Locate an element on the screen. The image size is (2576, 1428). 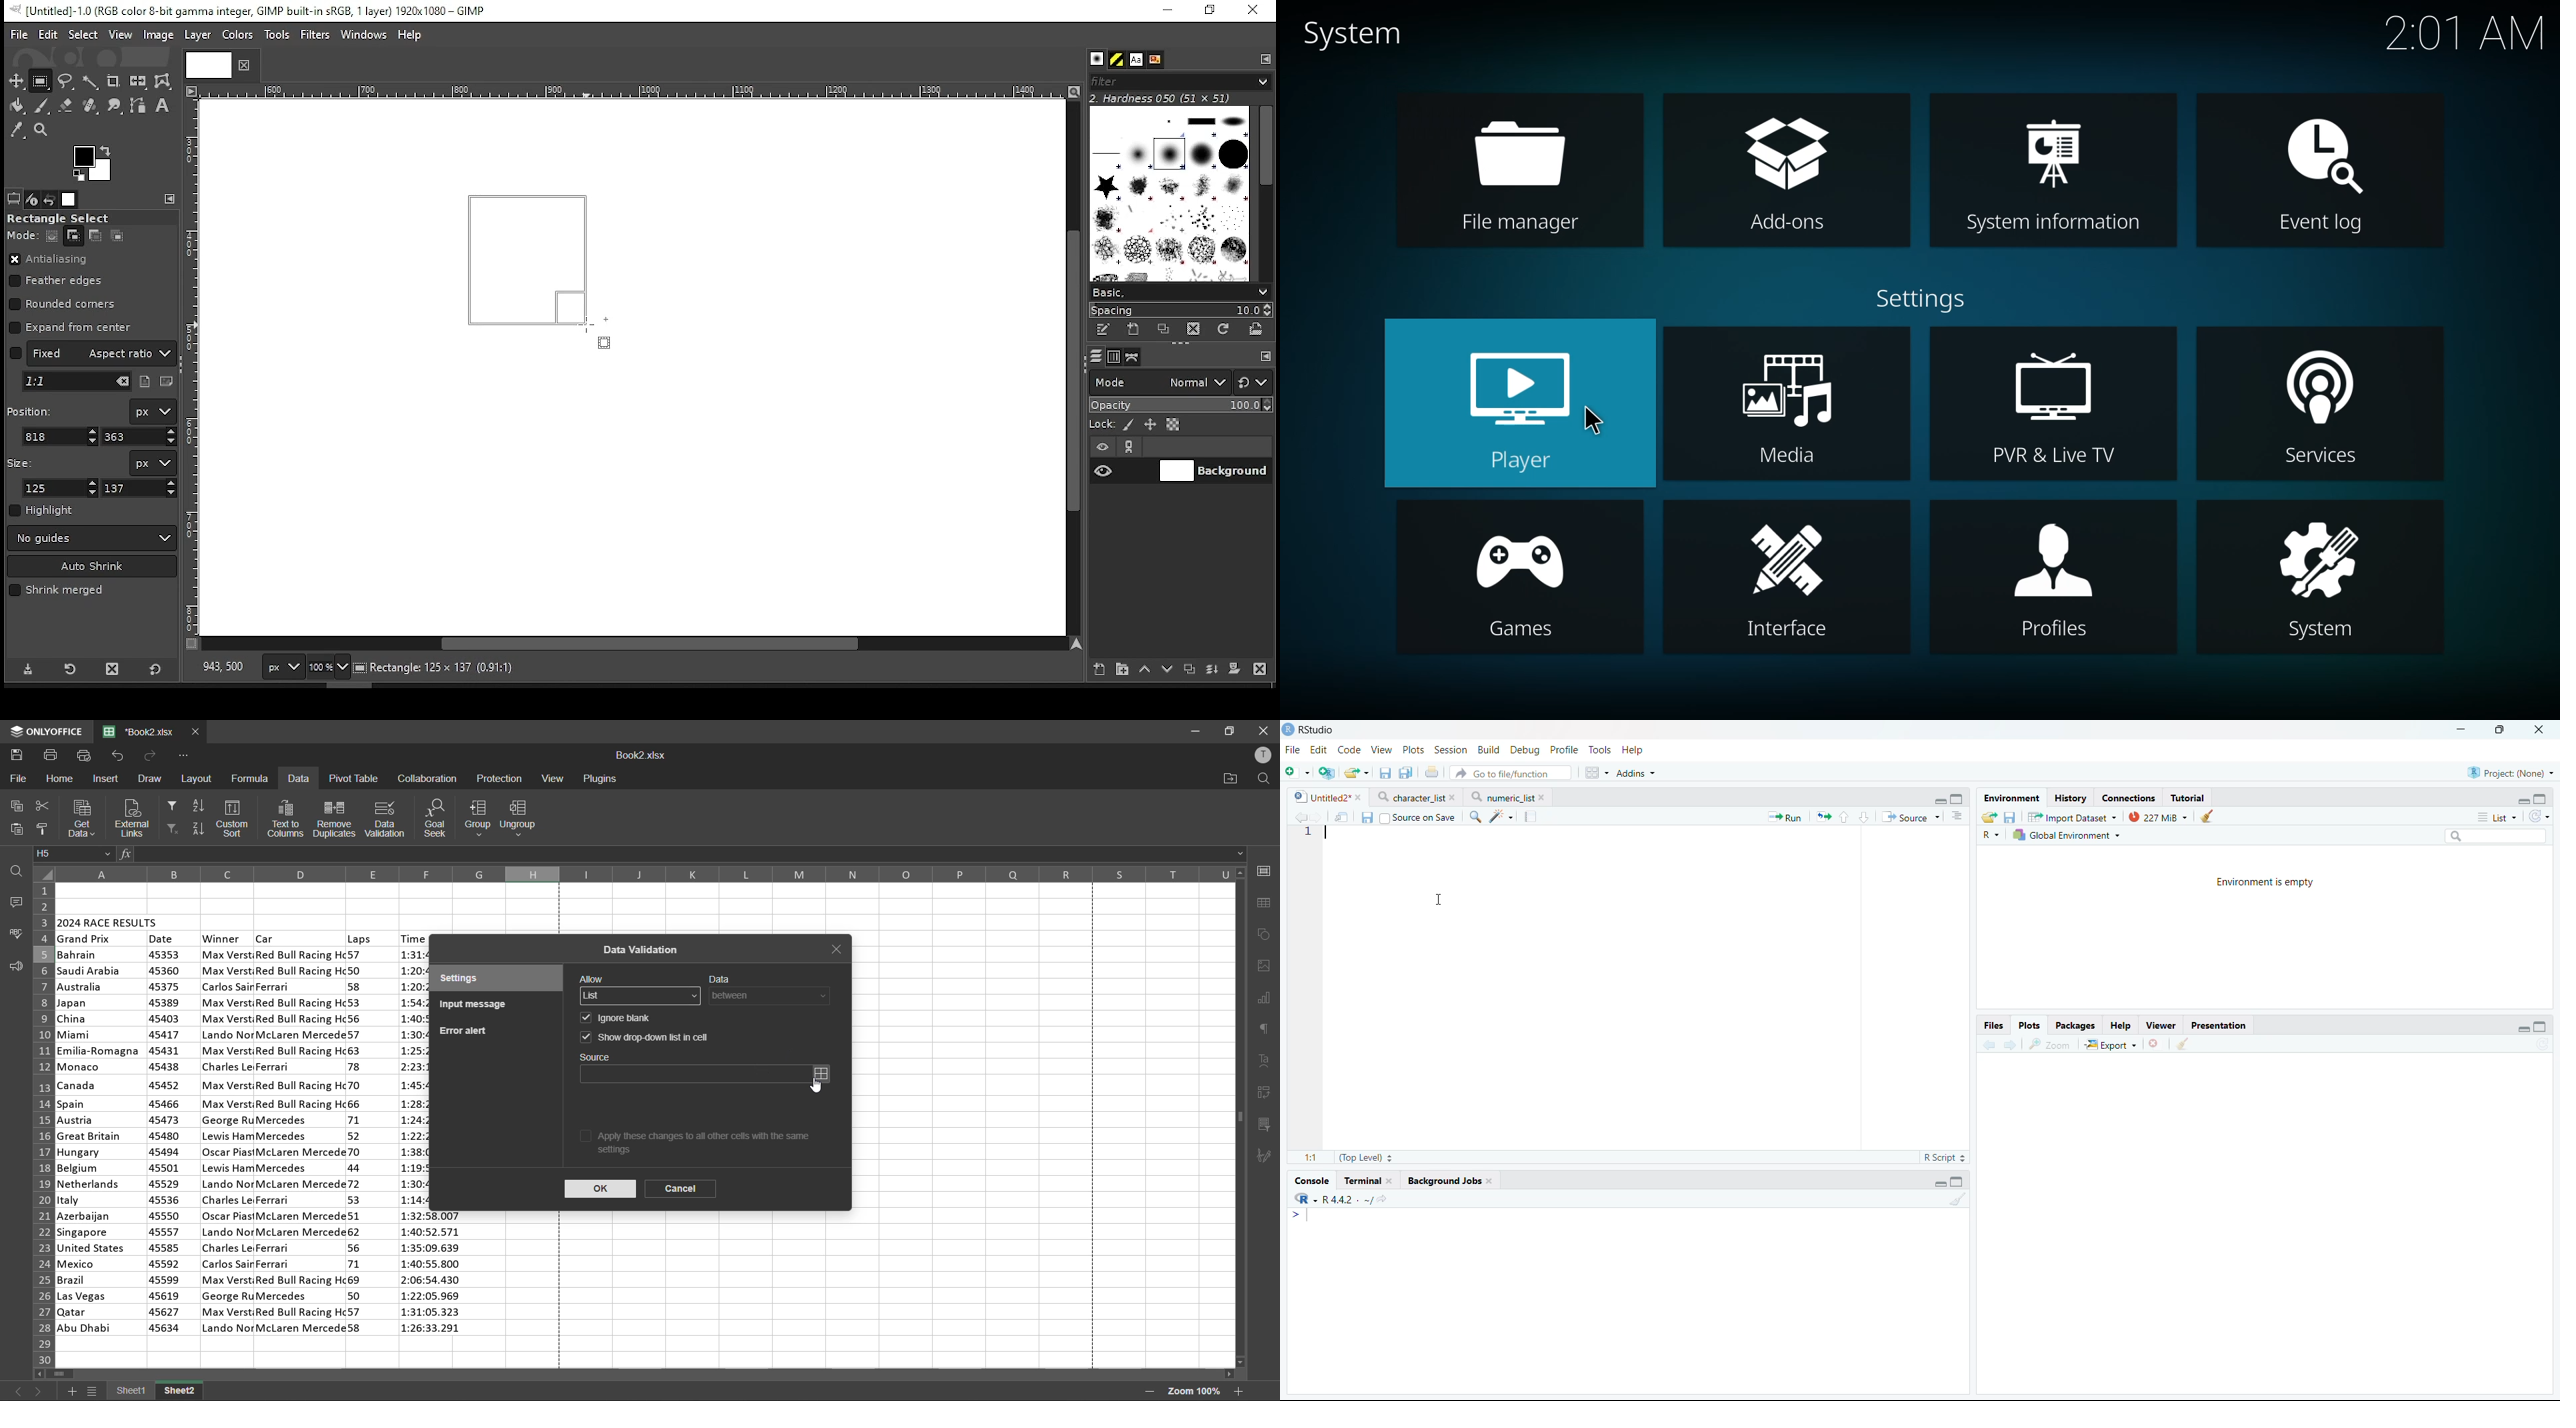
paint bucket tool is located at coordinates (18, 105).